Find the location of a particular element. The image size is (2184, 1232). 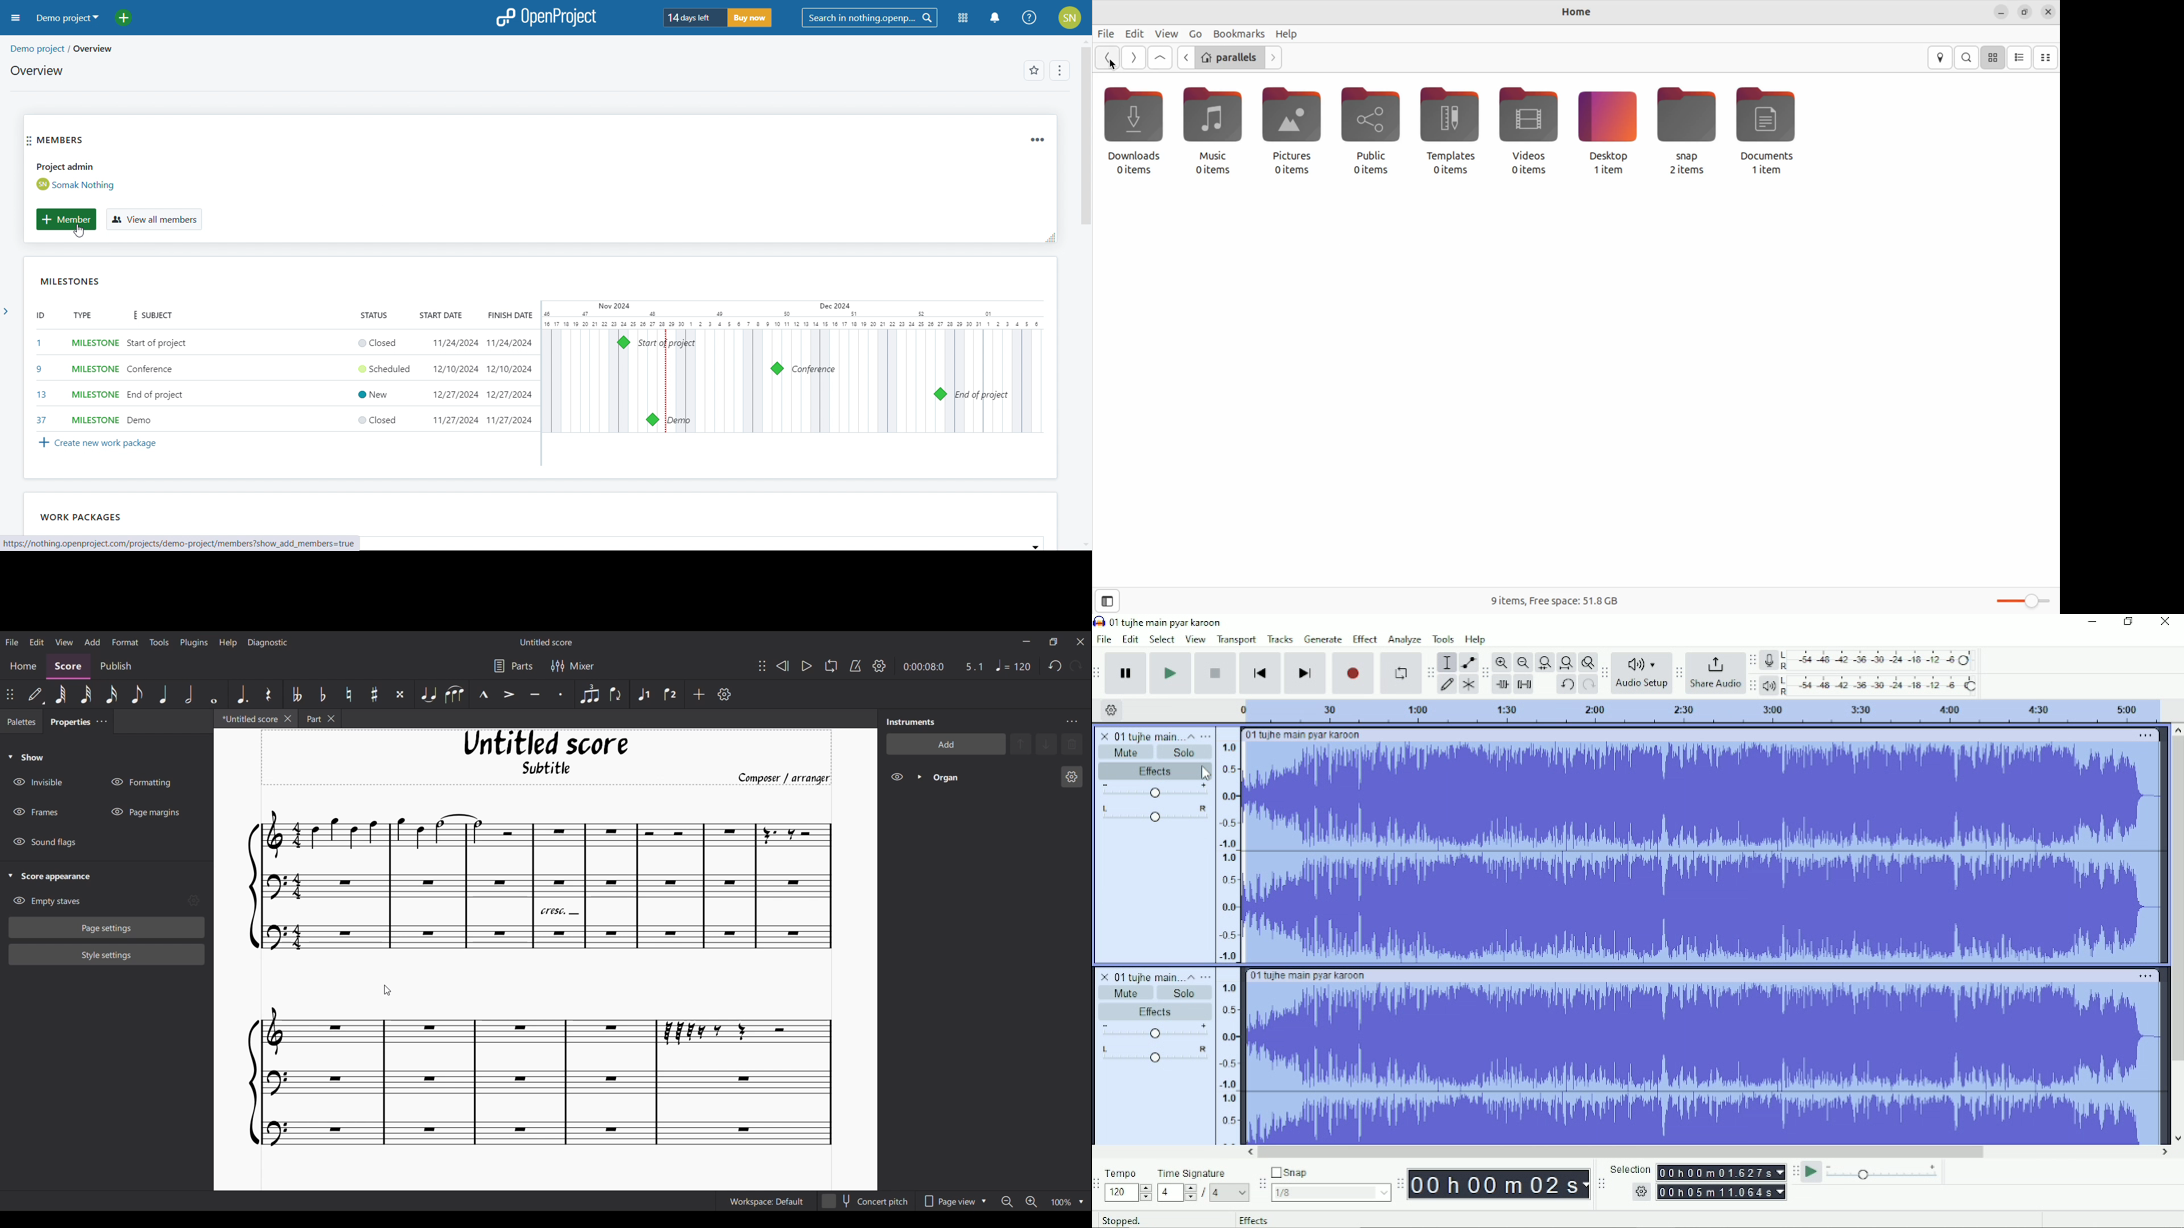

120 is located at coordinates (1128, 1193).